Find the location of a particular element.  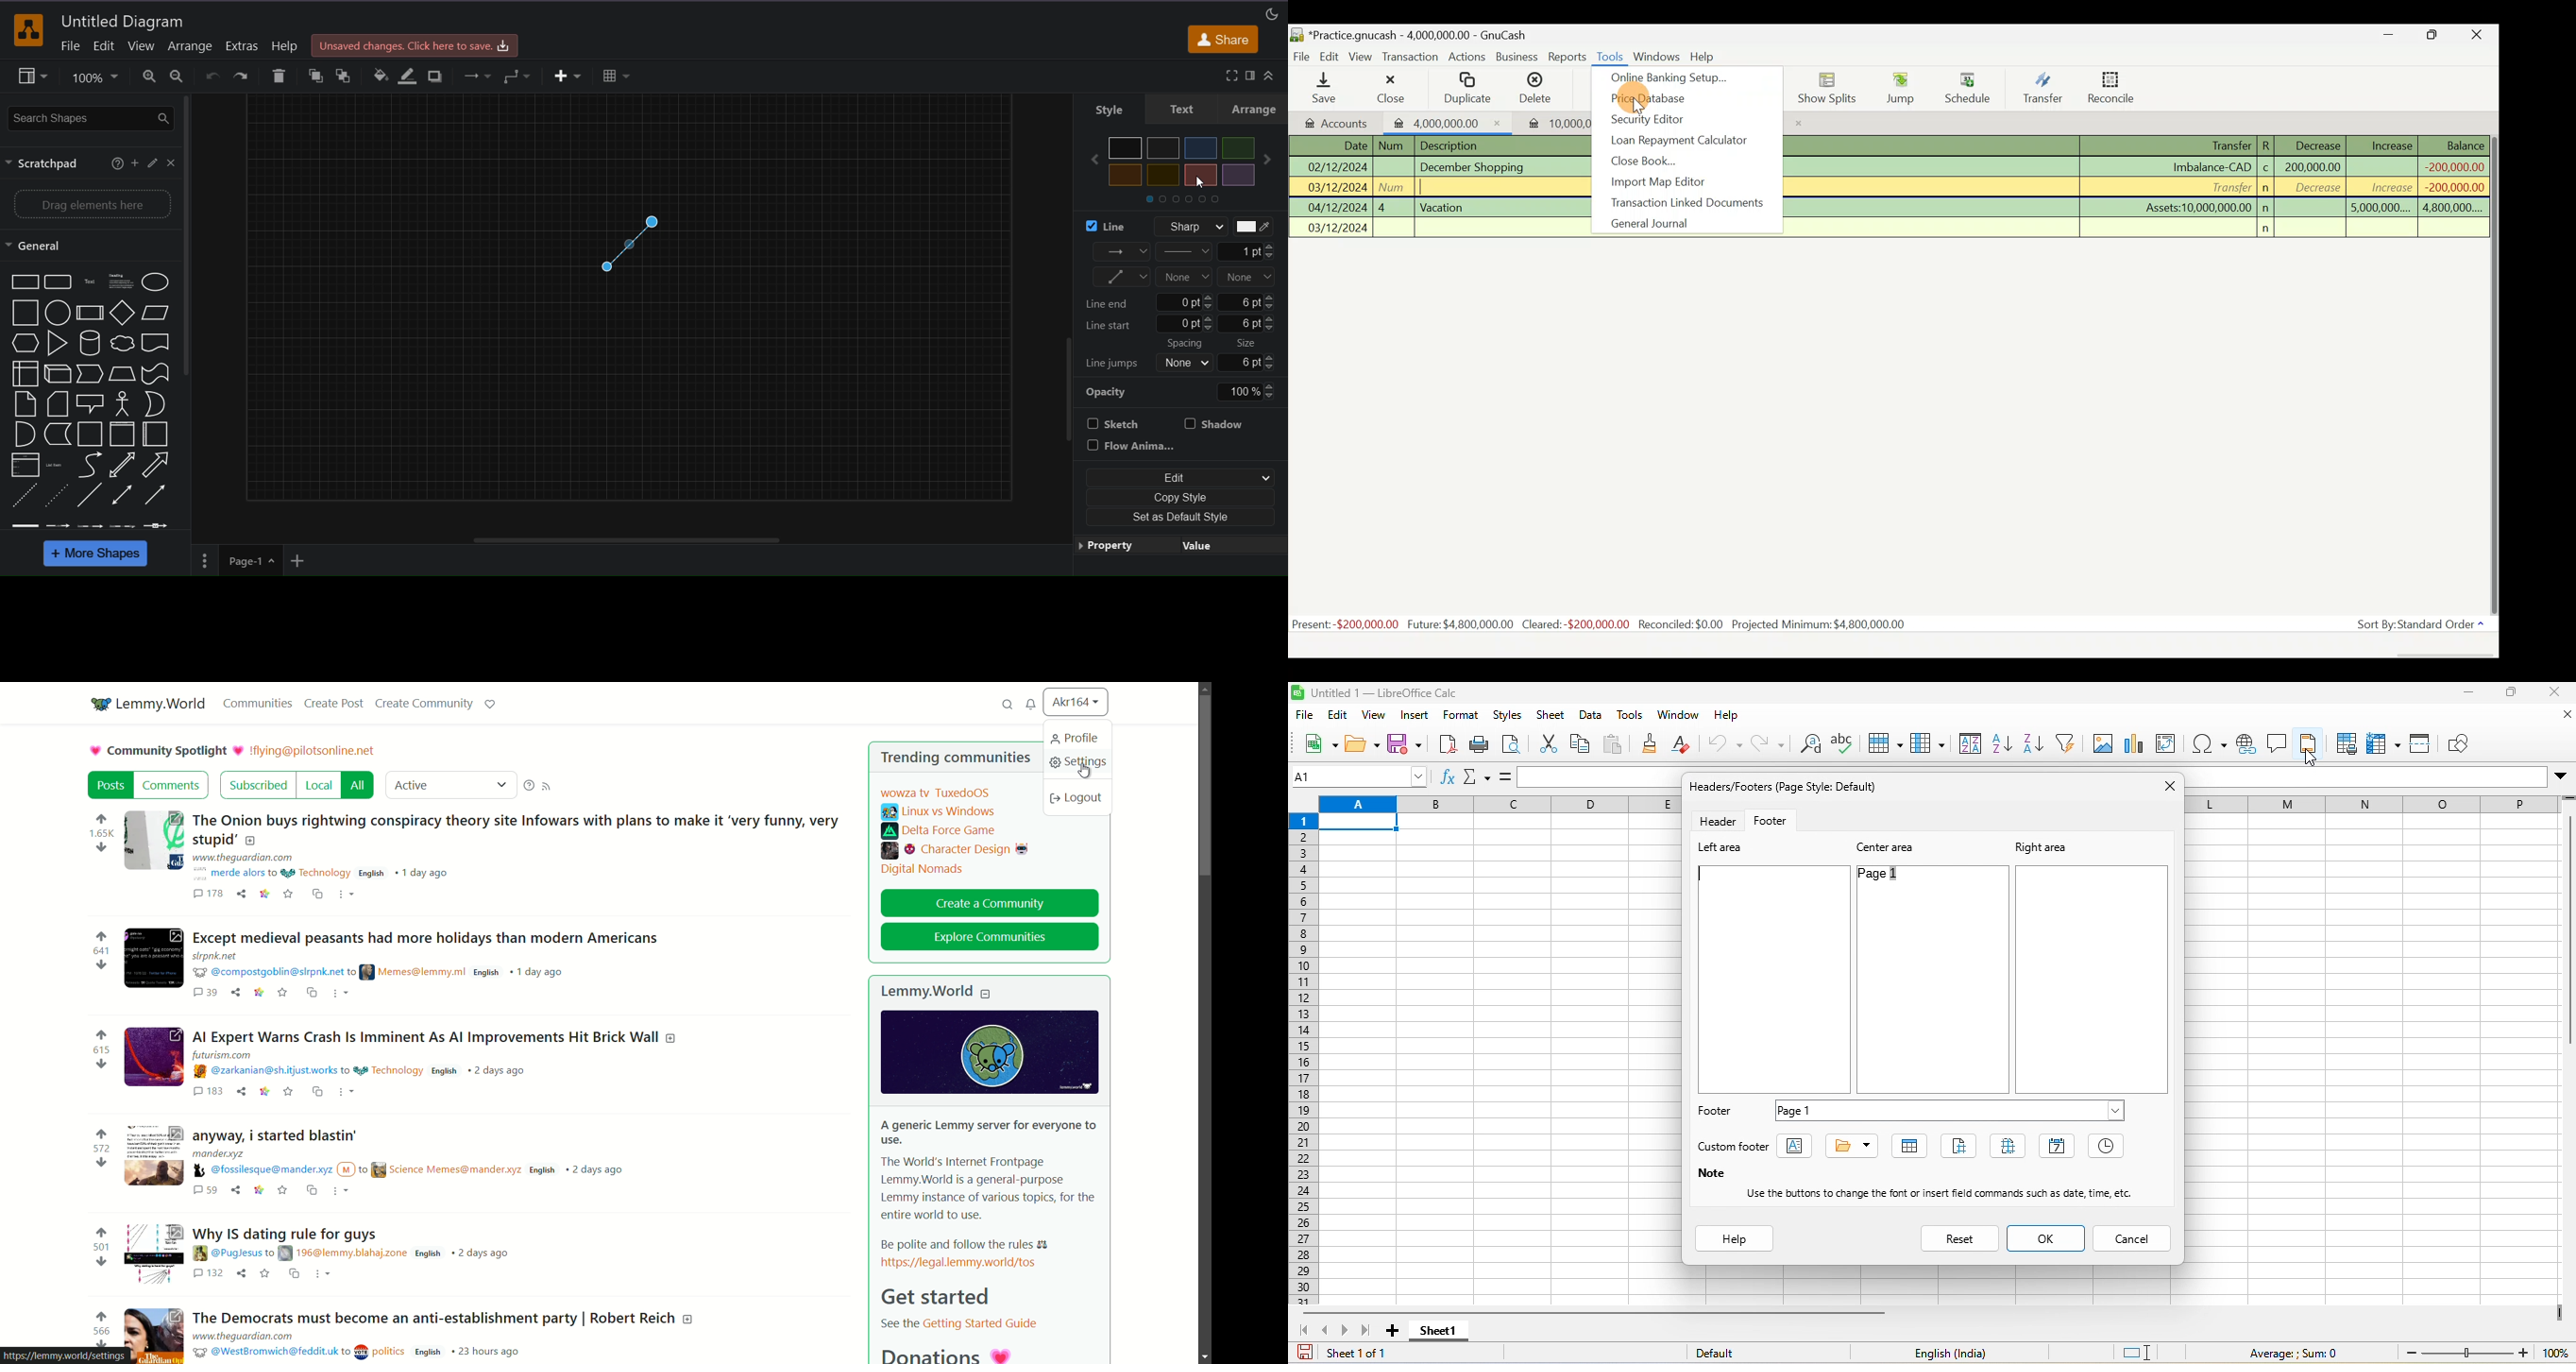

edit is located at coordinates (103, 48).